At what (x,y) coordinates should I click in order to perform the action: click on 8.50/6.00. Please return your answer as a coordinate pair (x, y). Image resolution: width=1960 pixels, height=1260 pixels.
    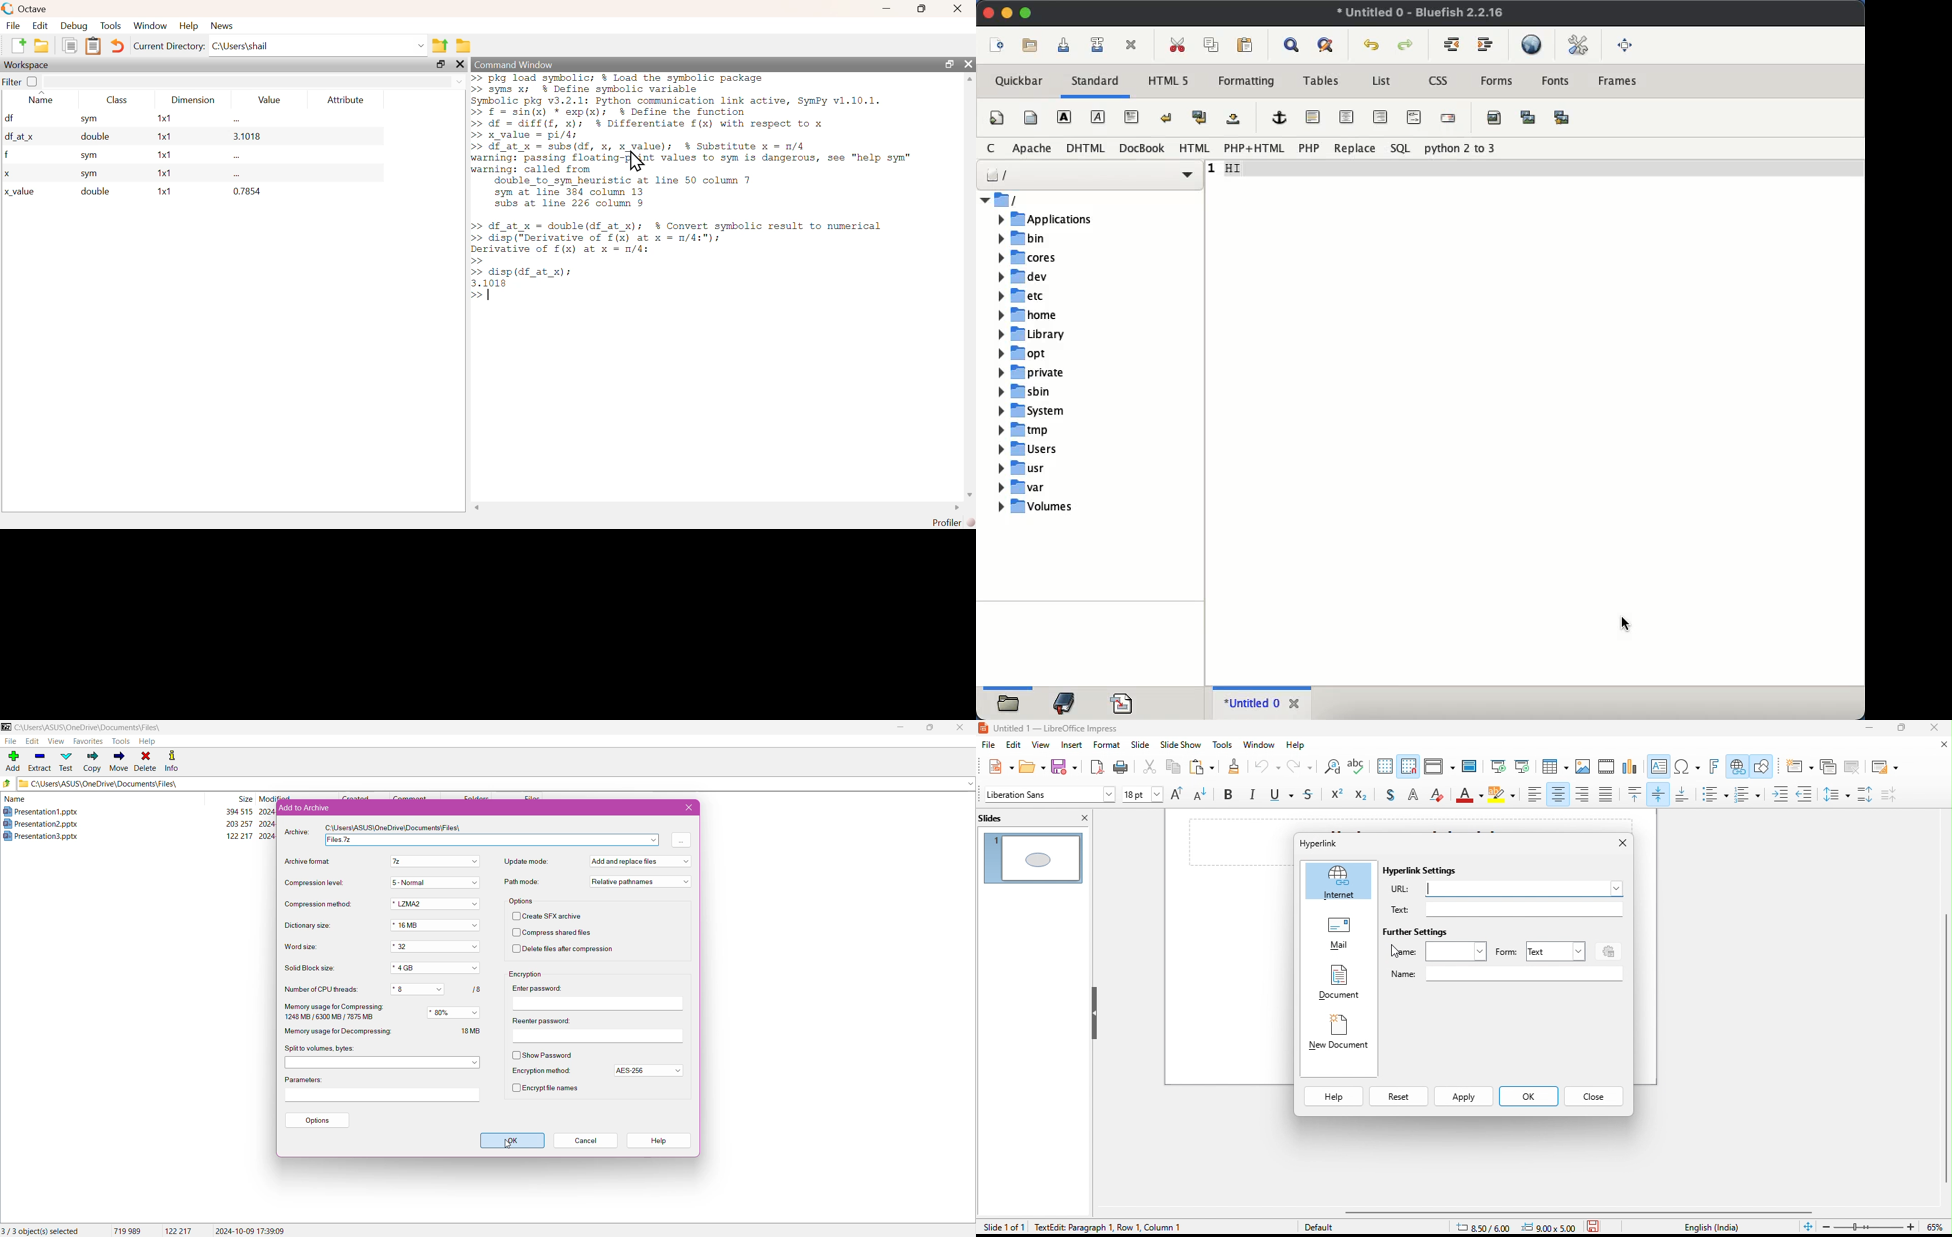
    Looking at the image, I should click on (1488, 1227).